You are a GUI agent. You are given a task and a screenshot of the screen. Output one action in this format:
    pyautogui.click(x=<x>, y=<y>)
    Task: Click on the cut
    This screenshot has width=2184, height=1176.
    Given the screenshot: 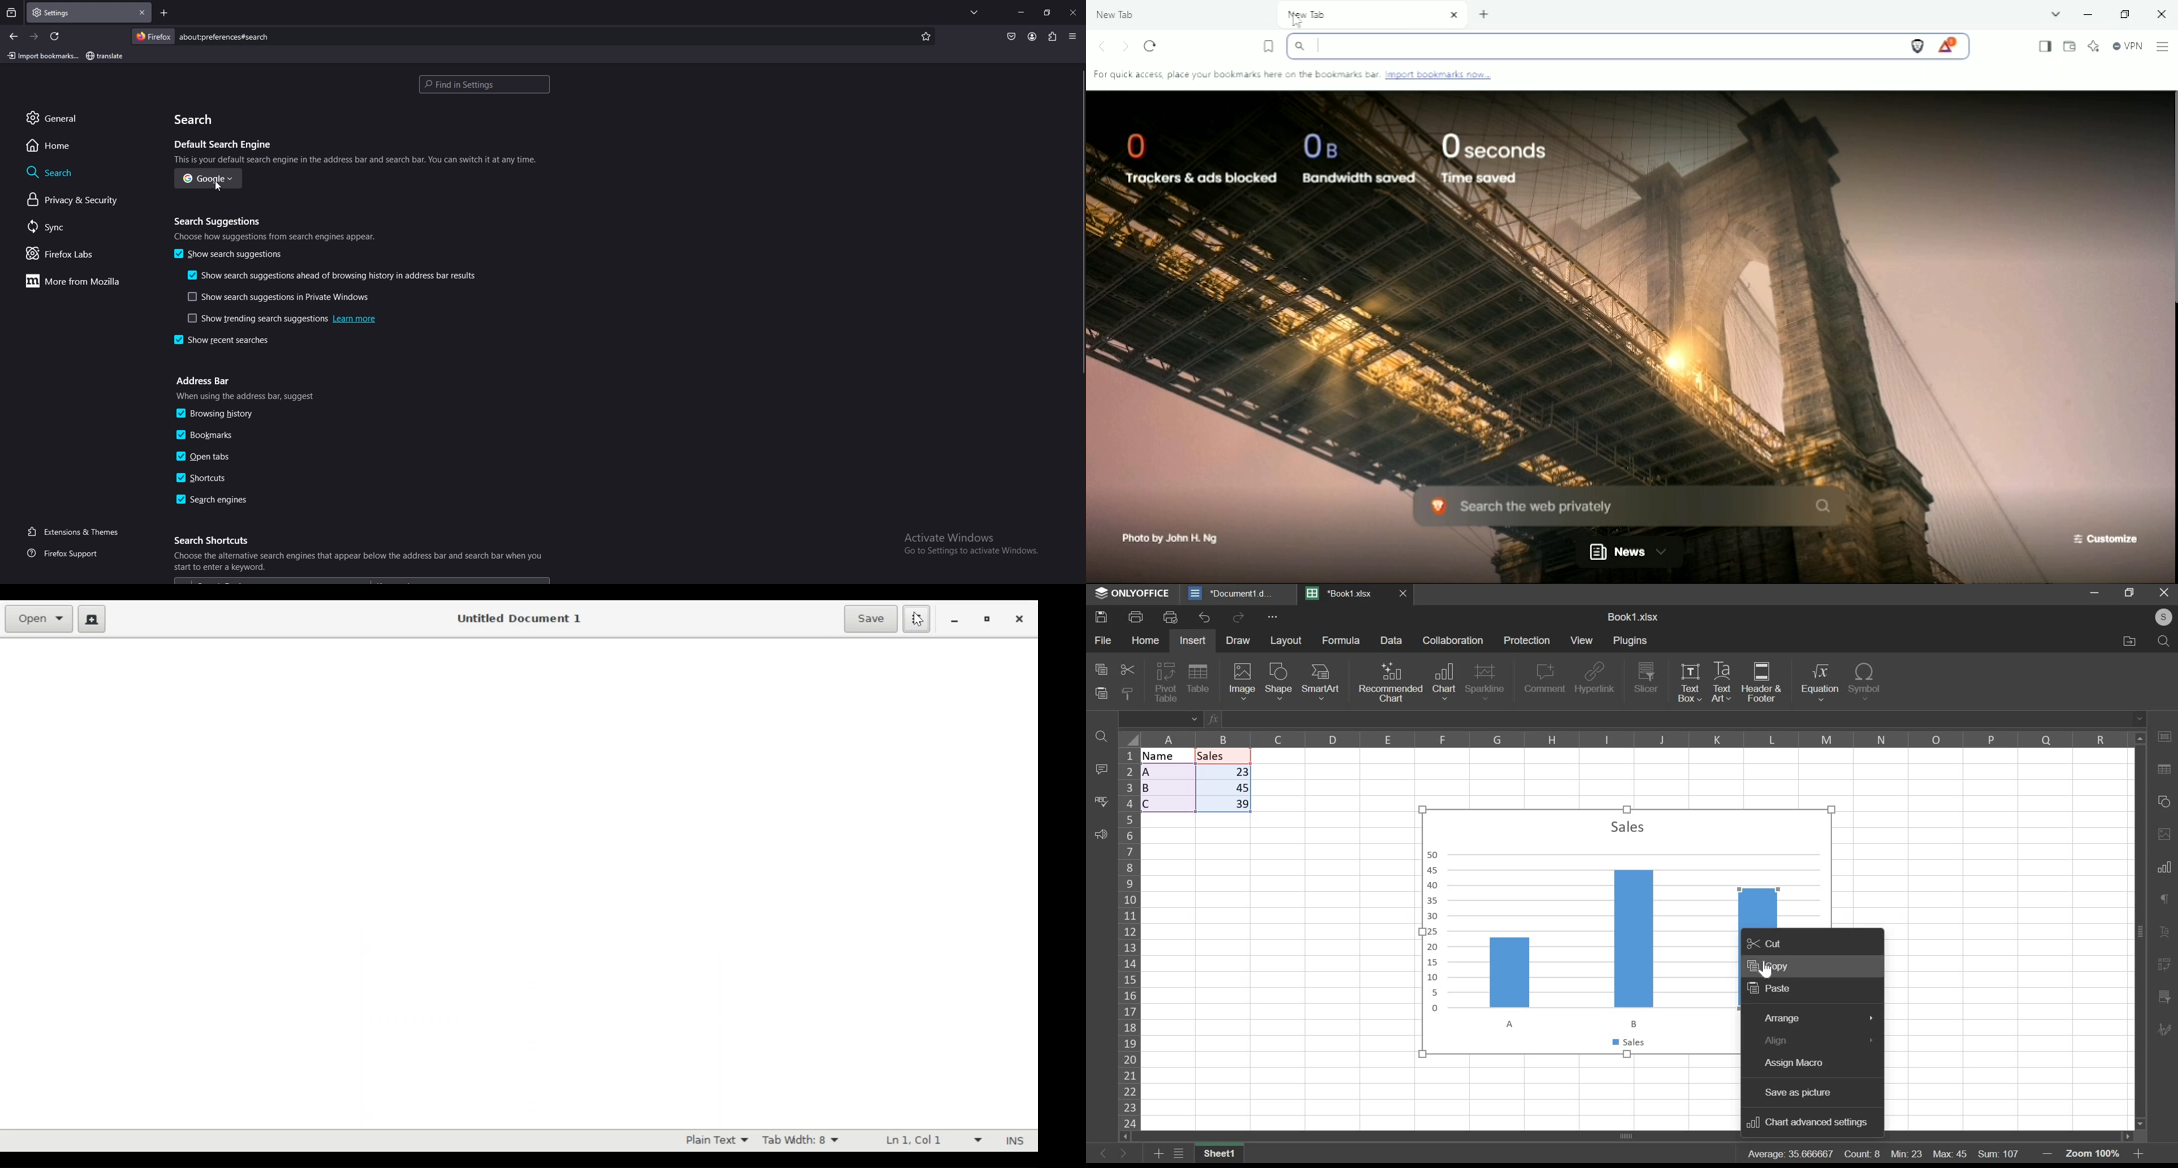 What is the action you would take?
    pyautogui.click(x=1127, y=670)
    